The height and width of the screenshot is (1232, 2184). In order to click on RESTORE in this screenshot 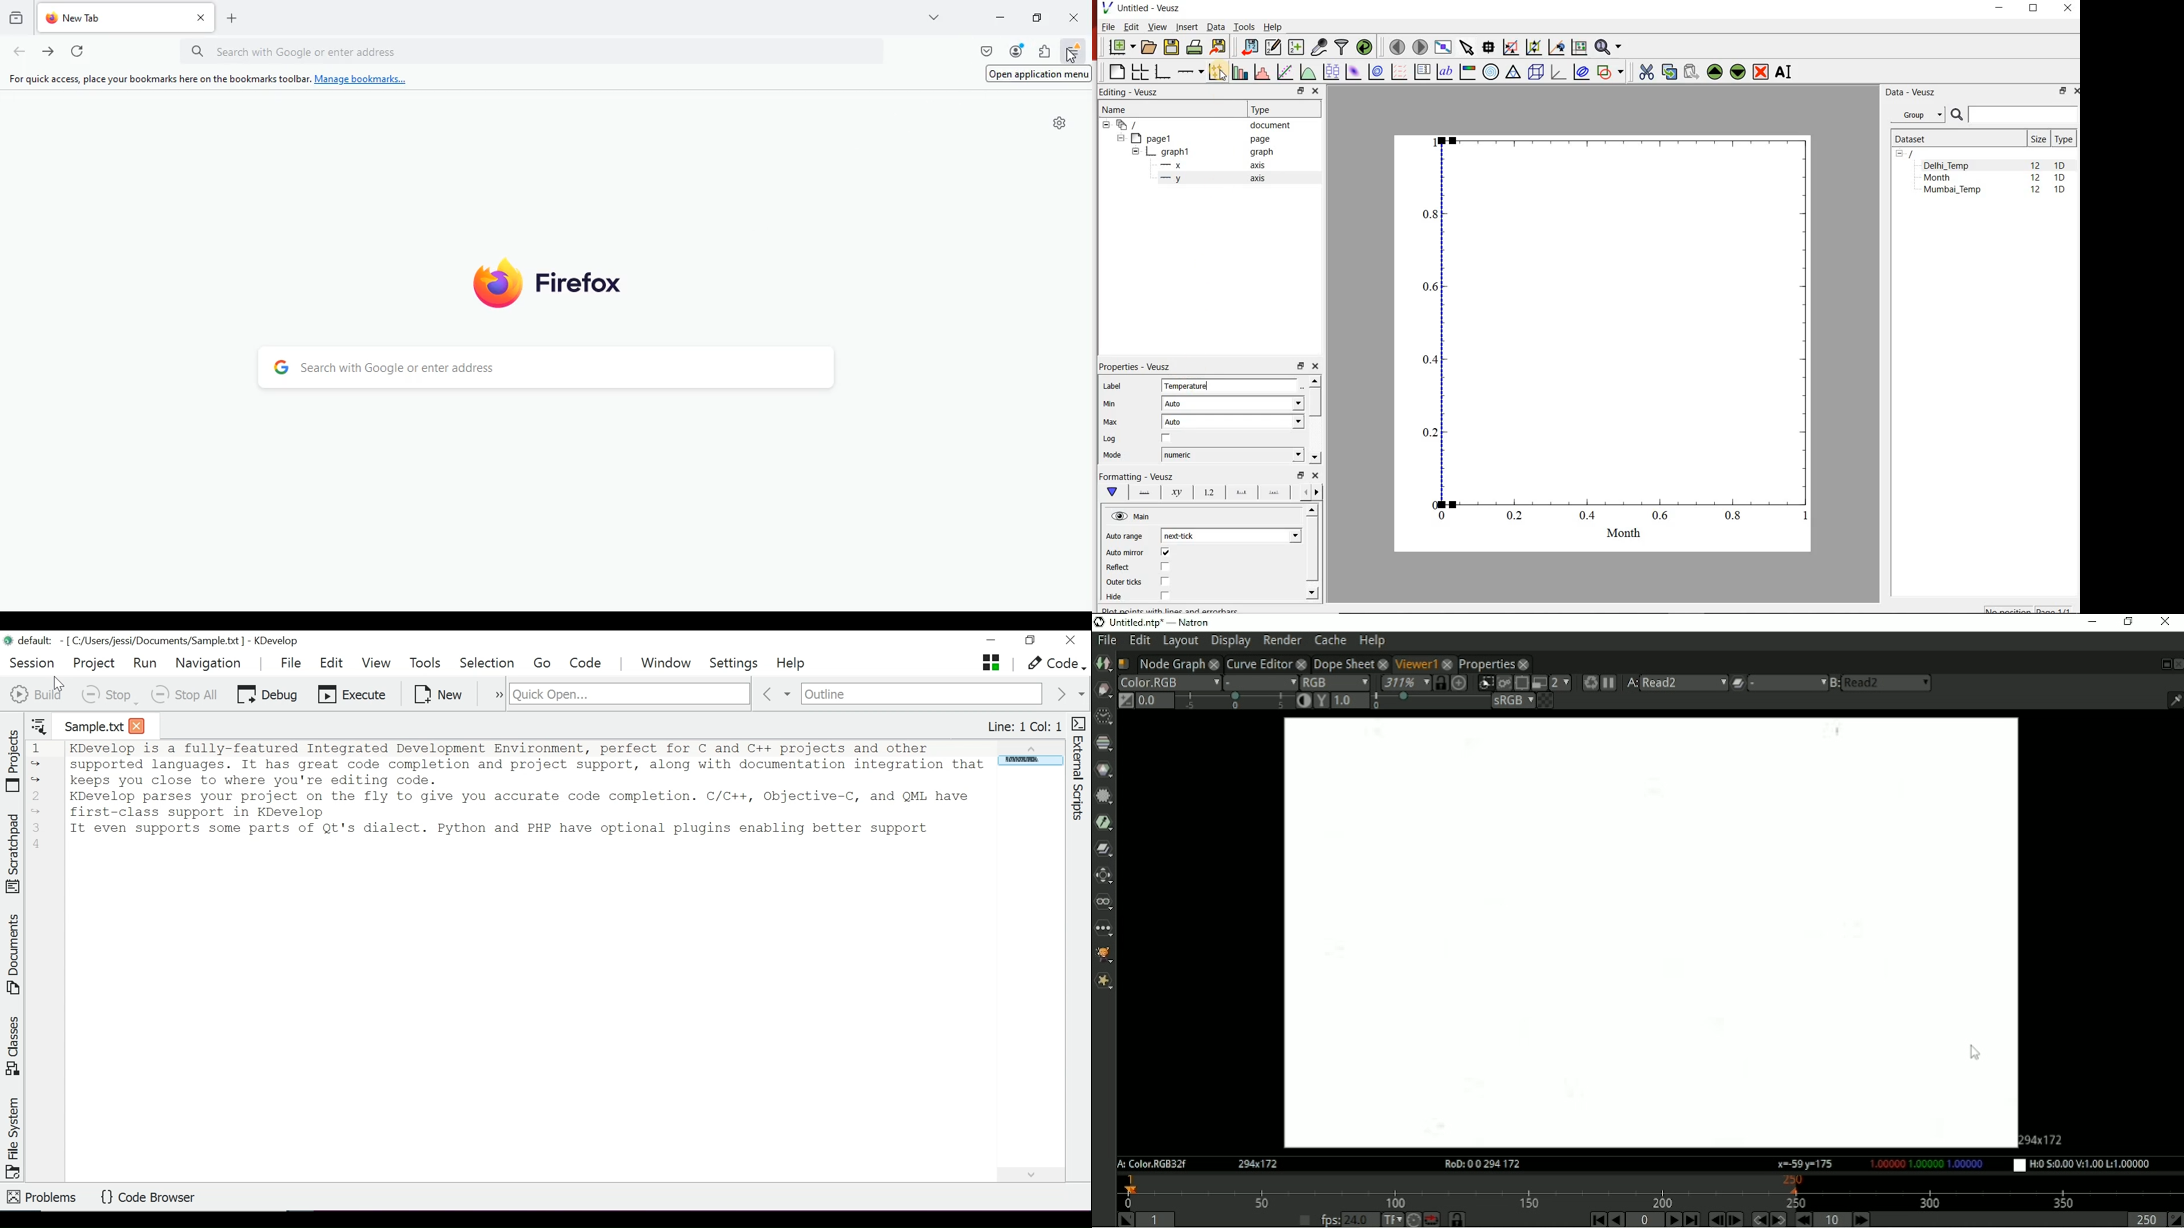, I will do `click(2063, 91)`.